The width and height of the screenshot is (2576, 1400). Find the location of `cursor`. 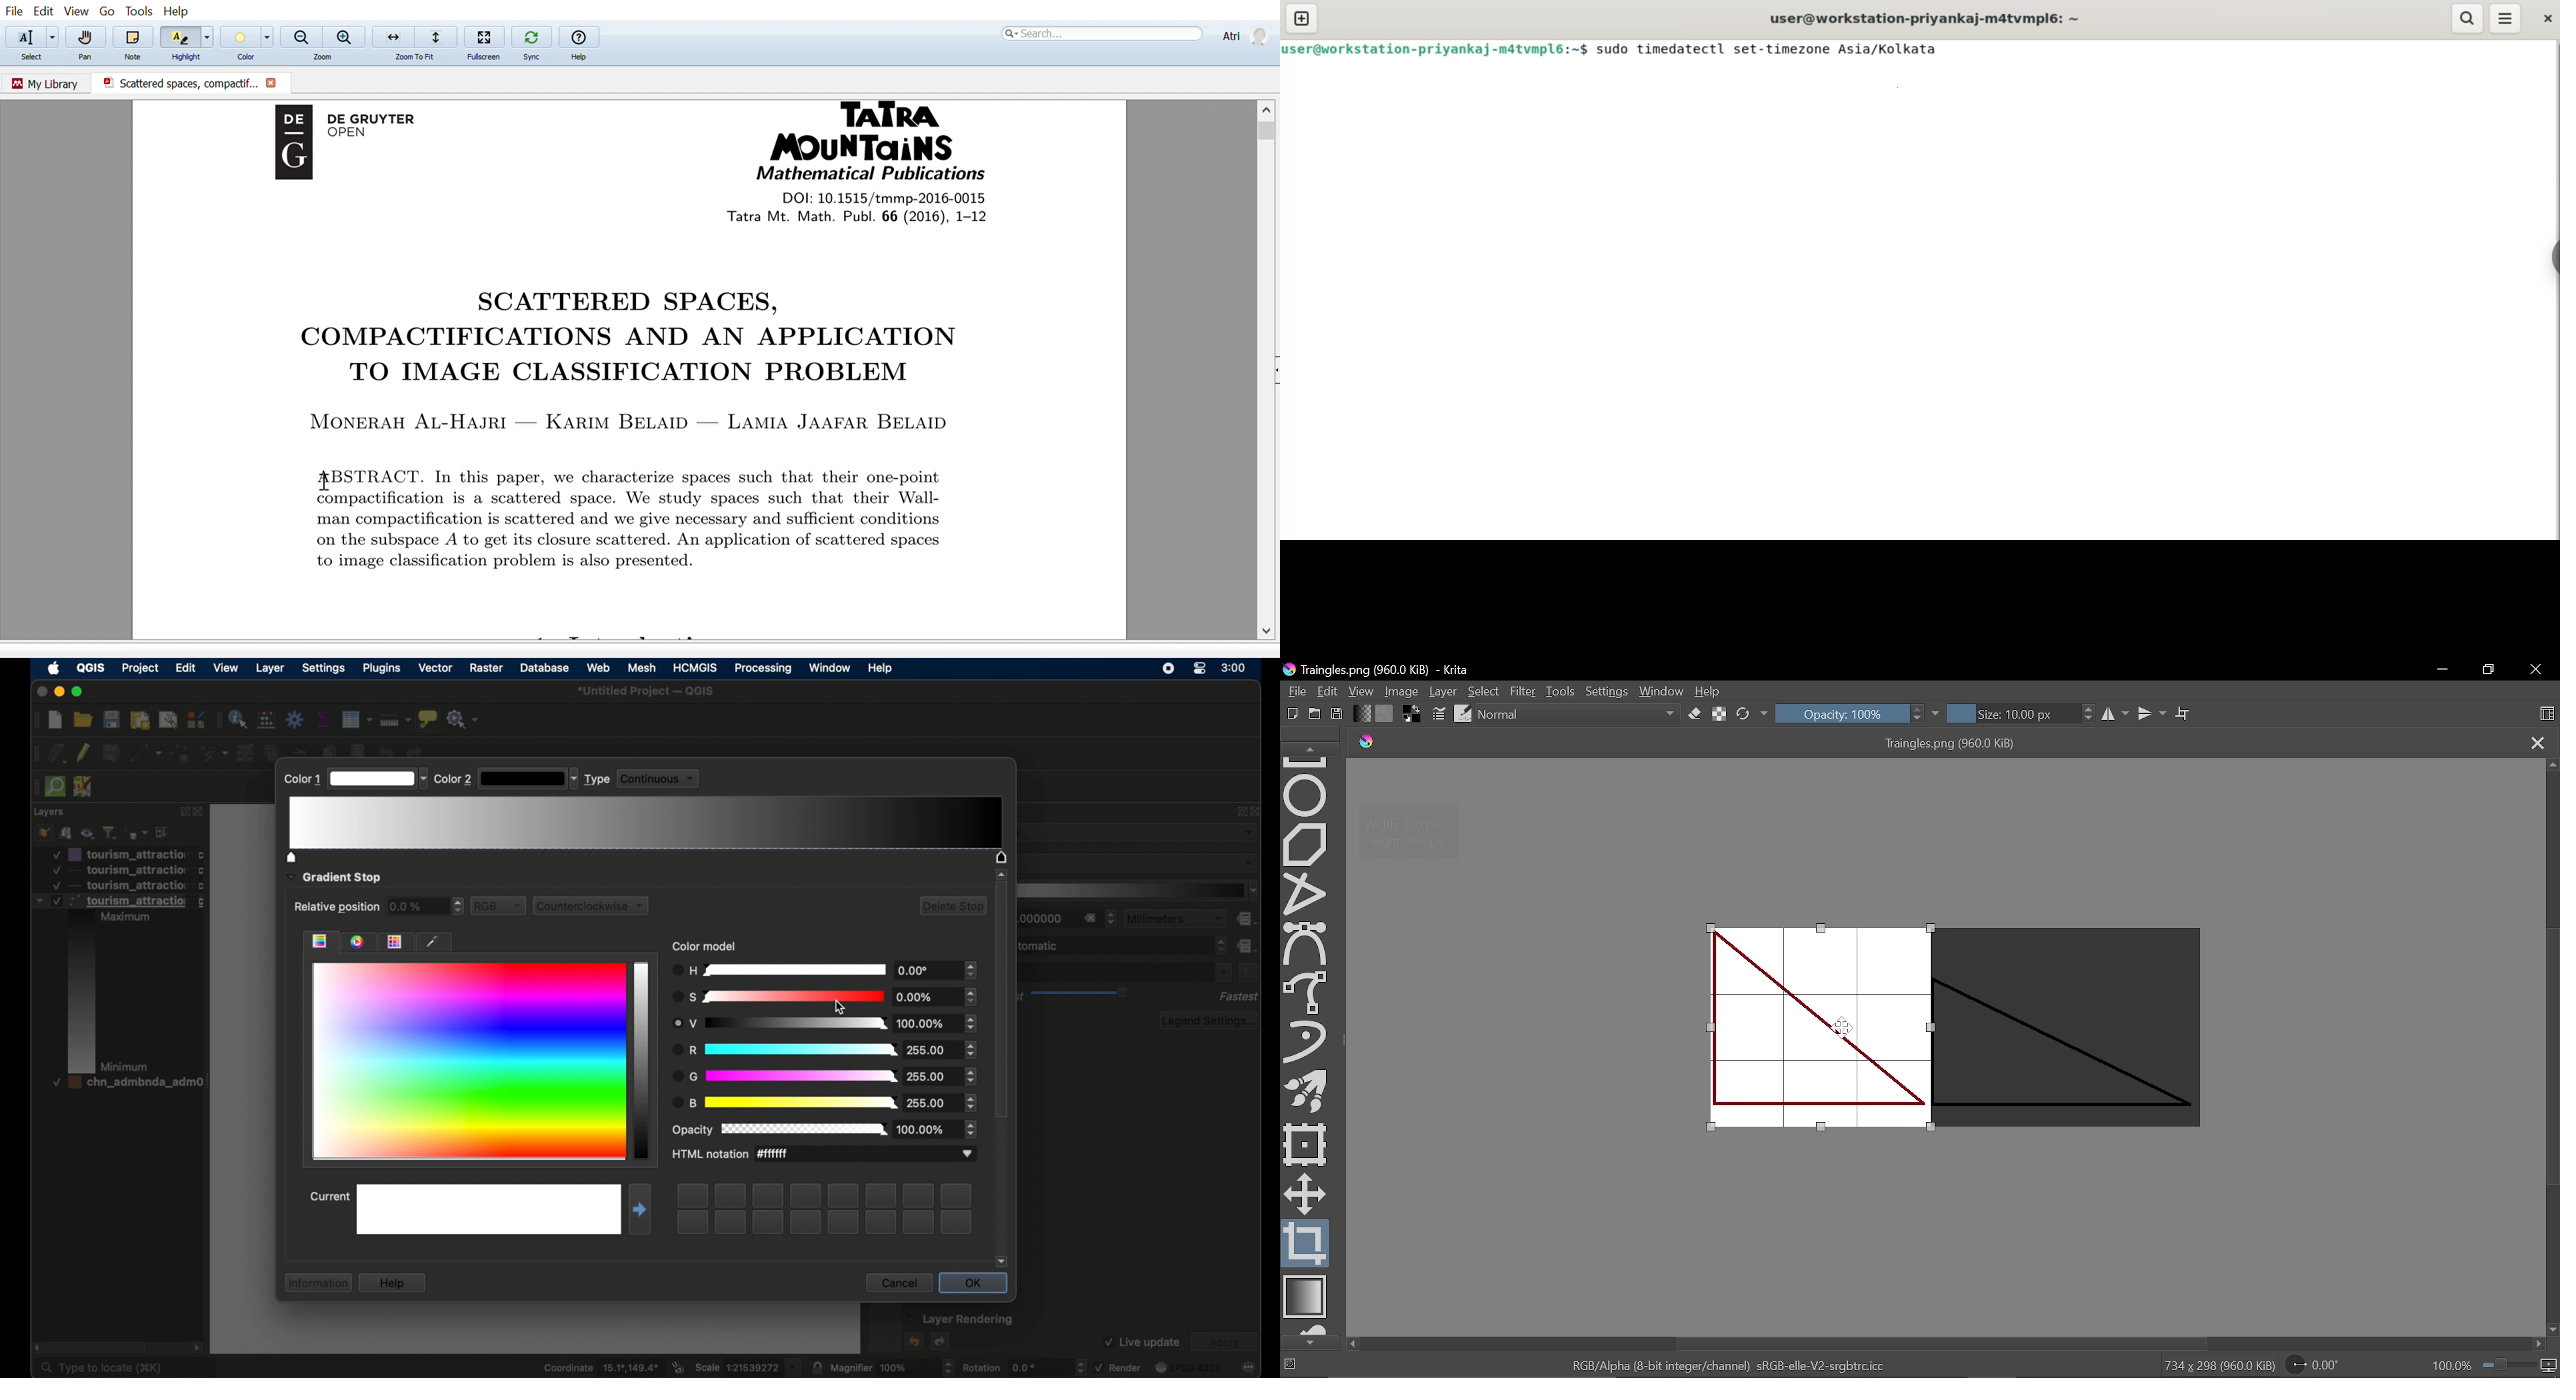

cursor is located at coordinates (835, 1006).